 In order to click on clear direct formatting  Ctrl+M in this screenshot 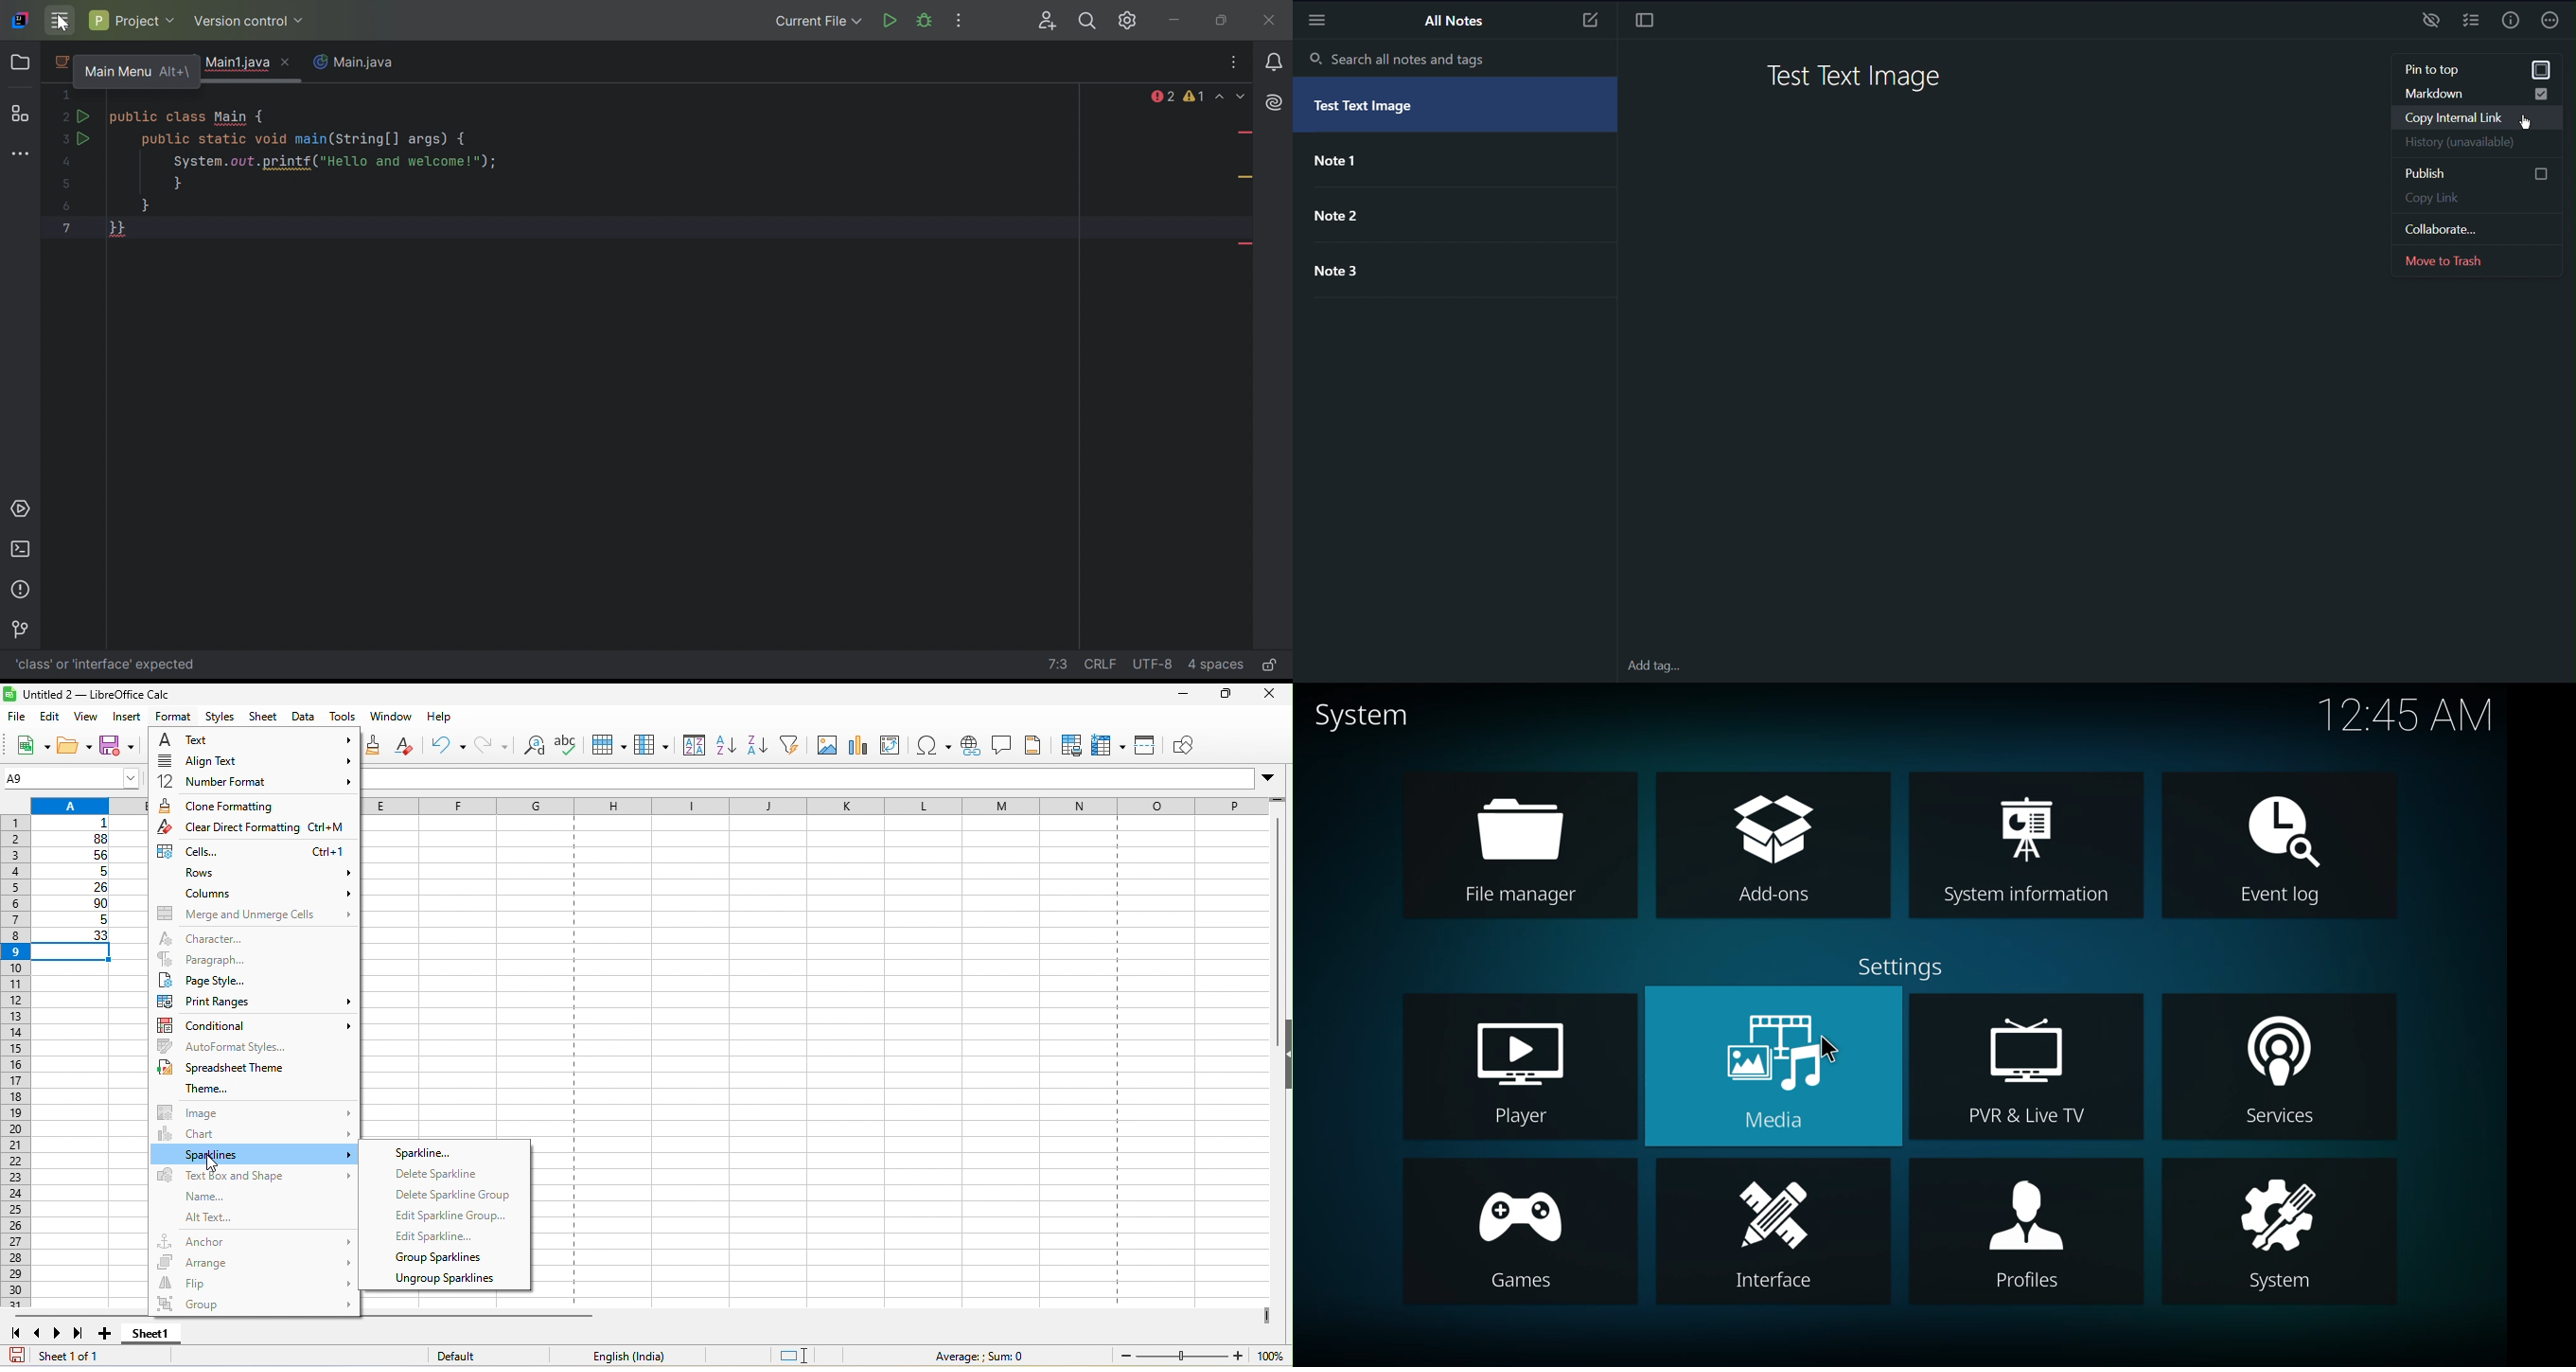, I will do `click(255, 829)`.